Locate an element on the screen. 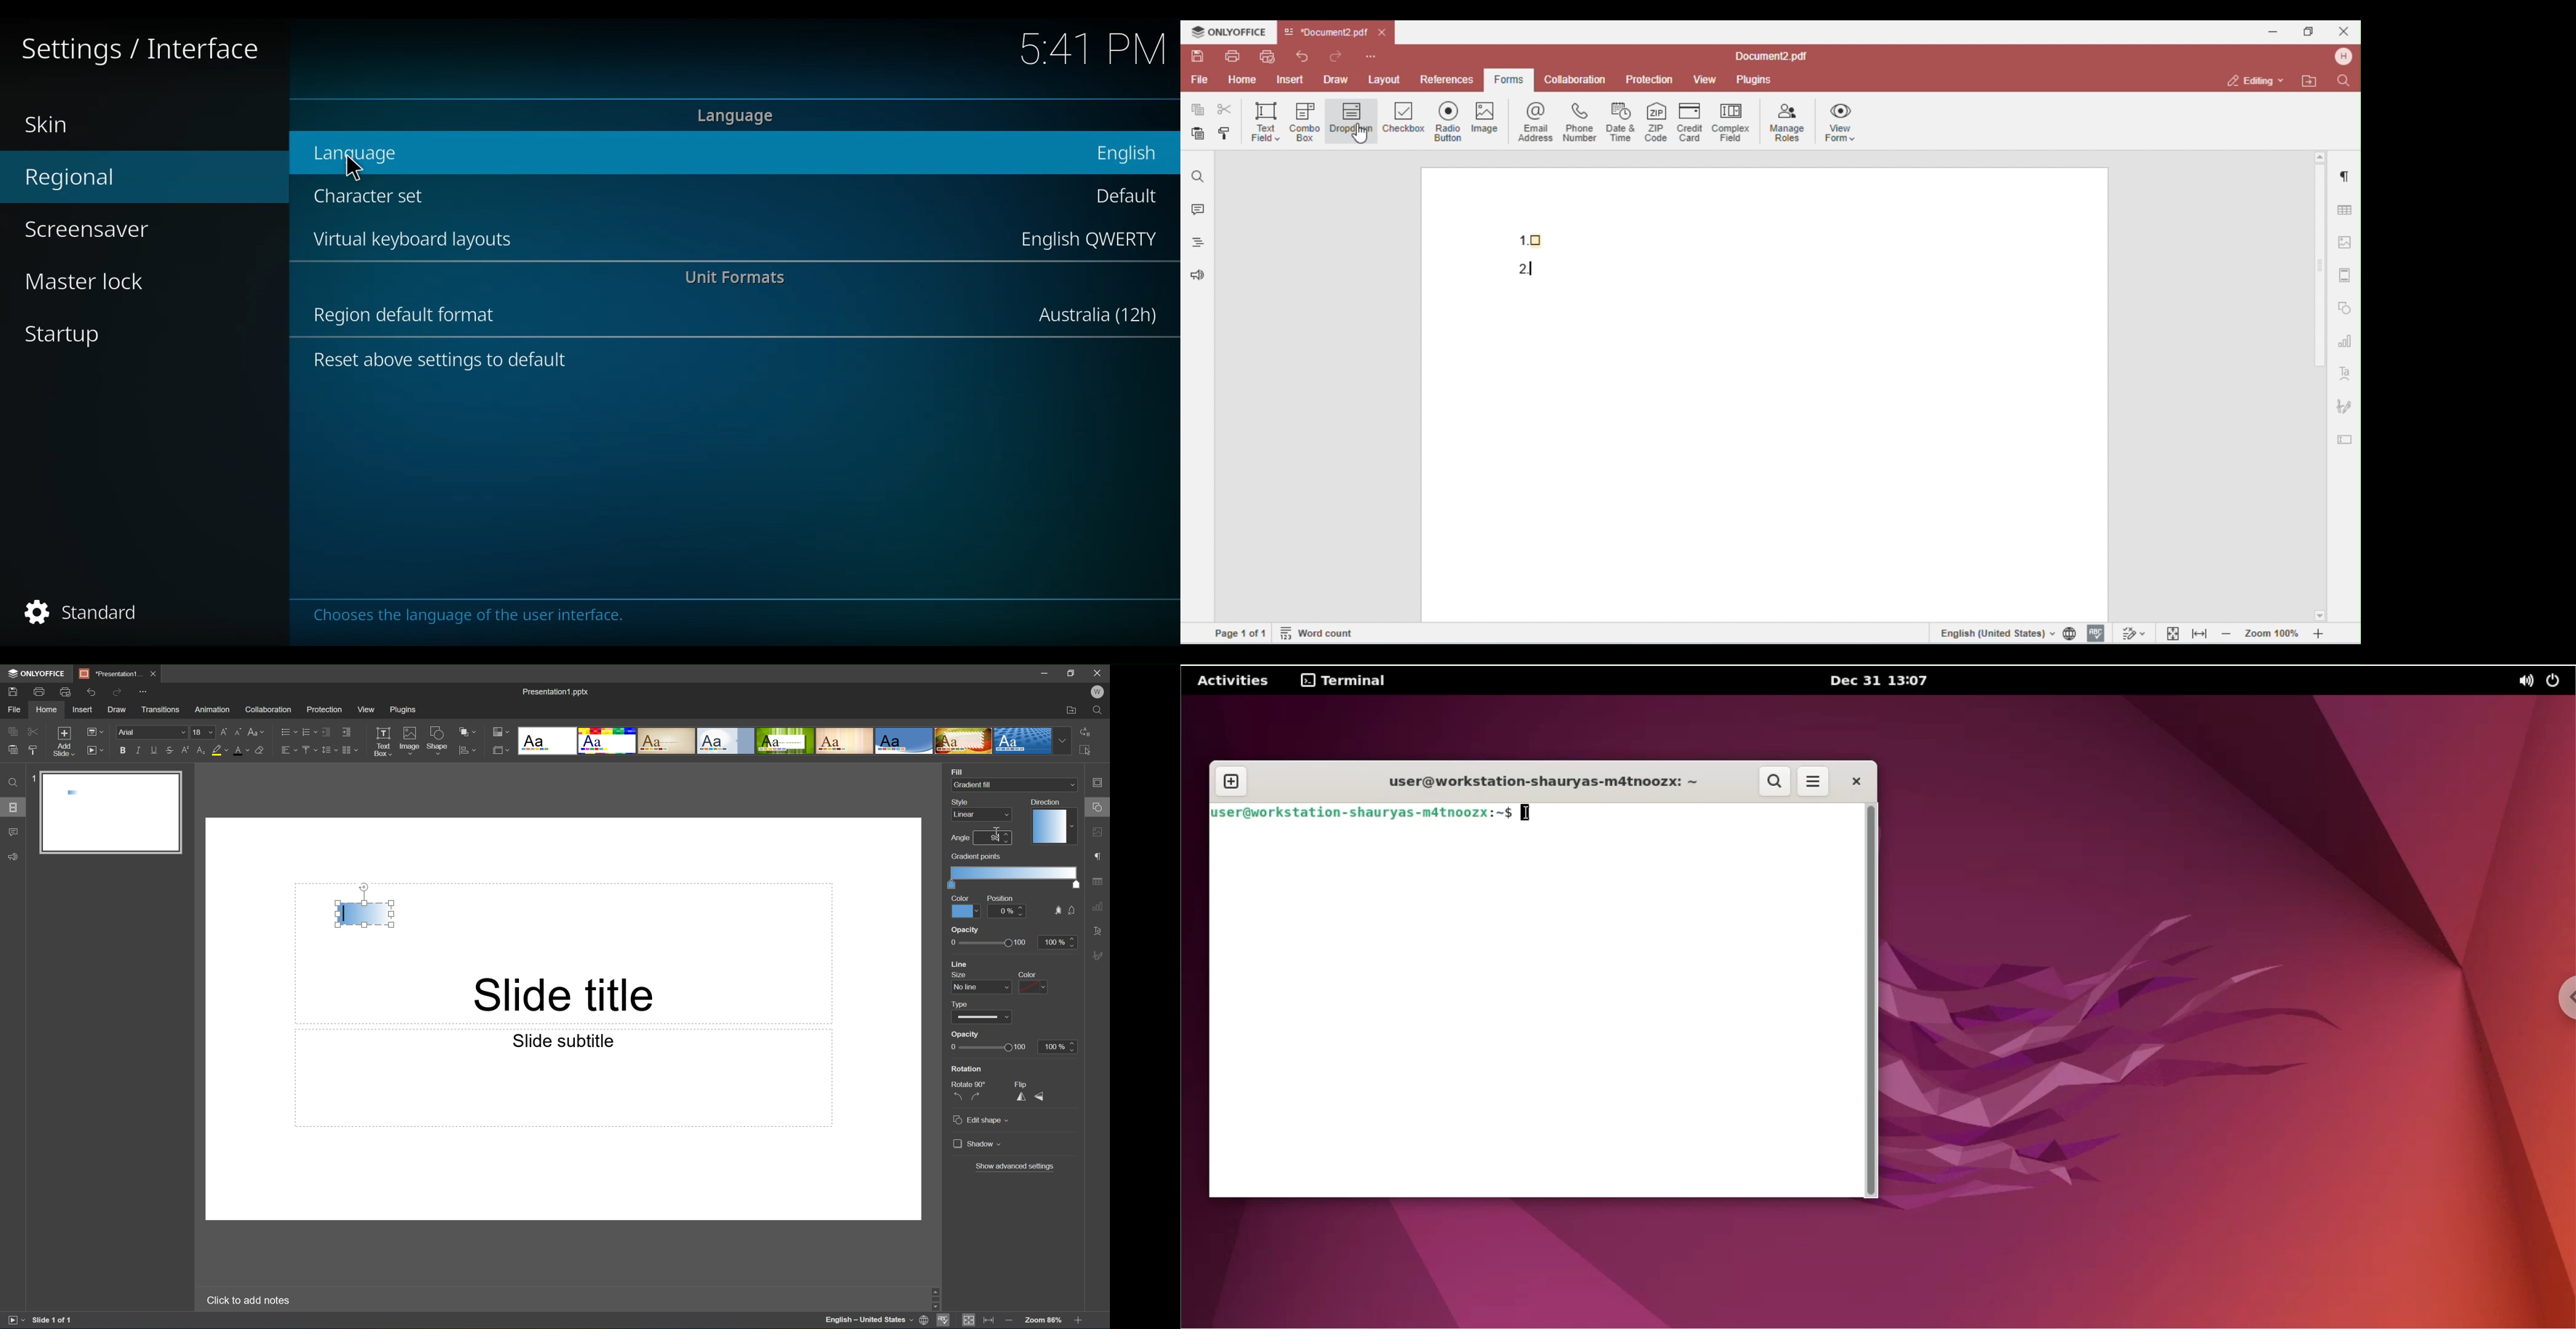  search is located at coordinates (1776, 781).